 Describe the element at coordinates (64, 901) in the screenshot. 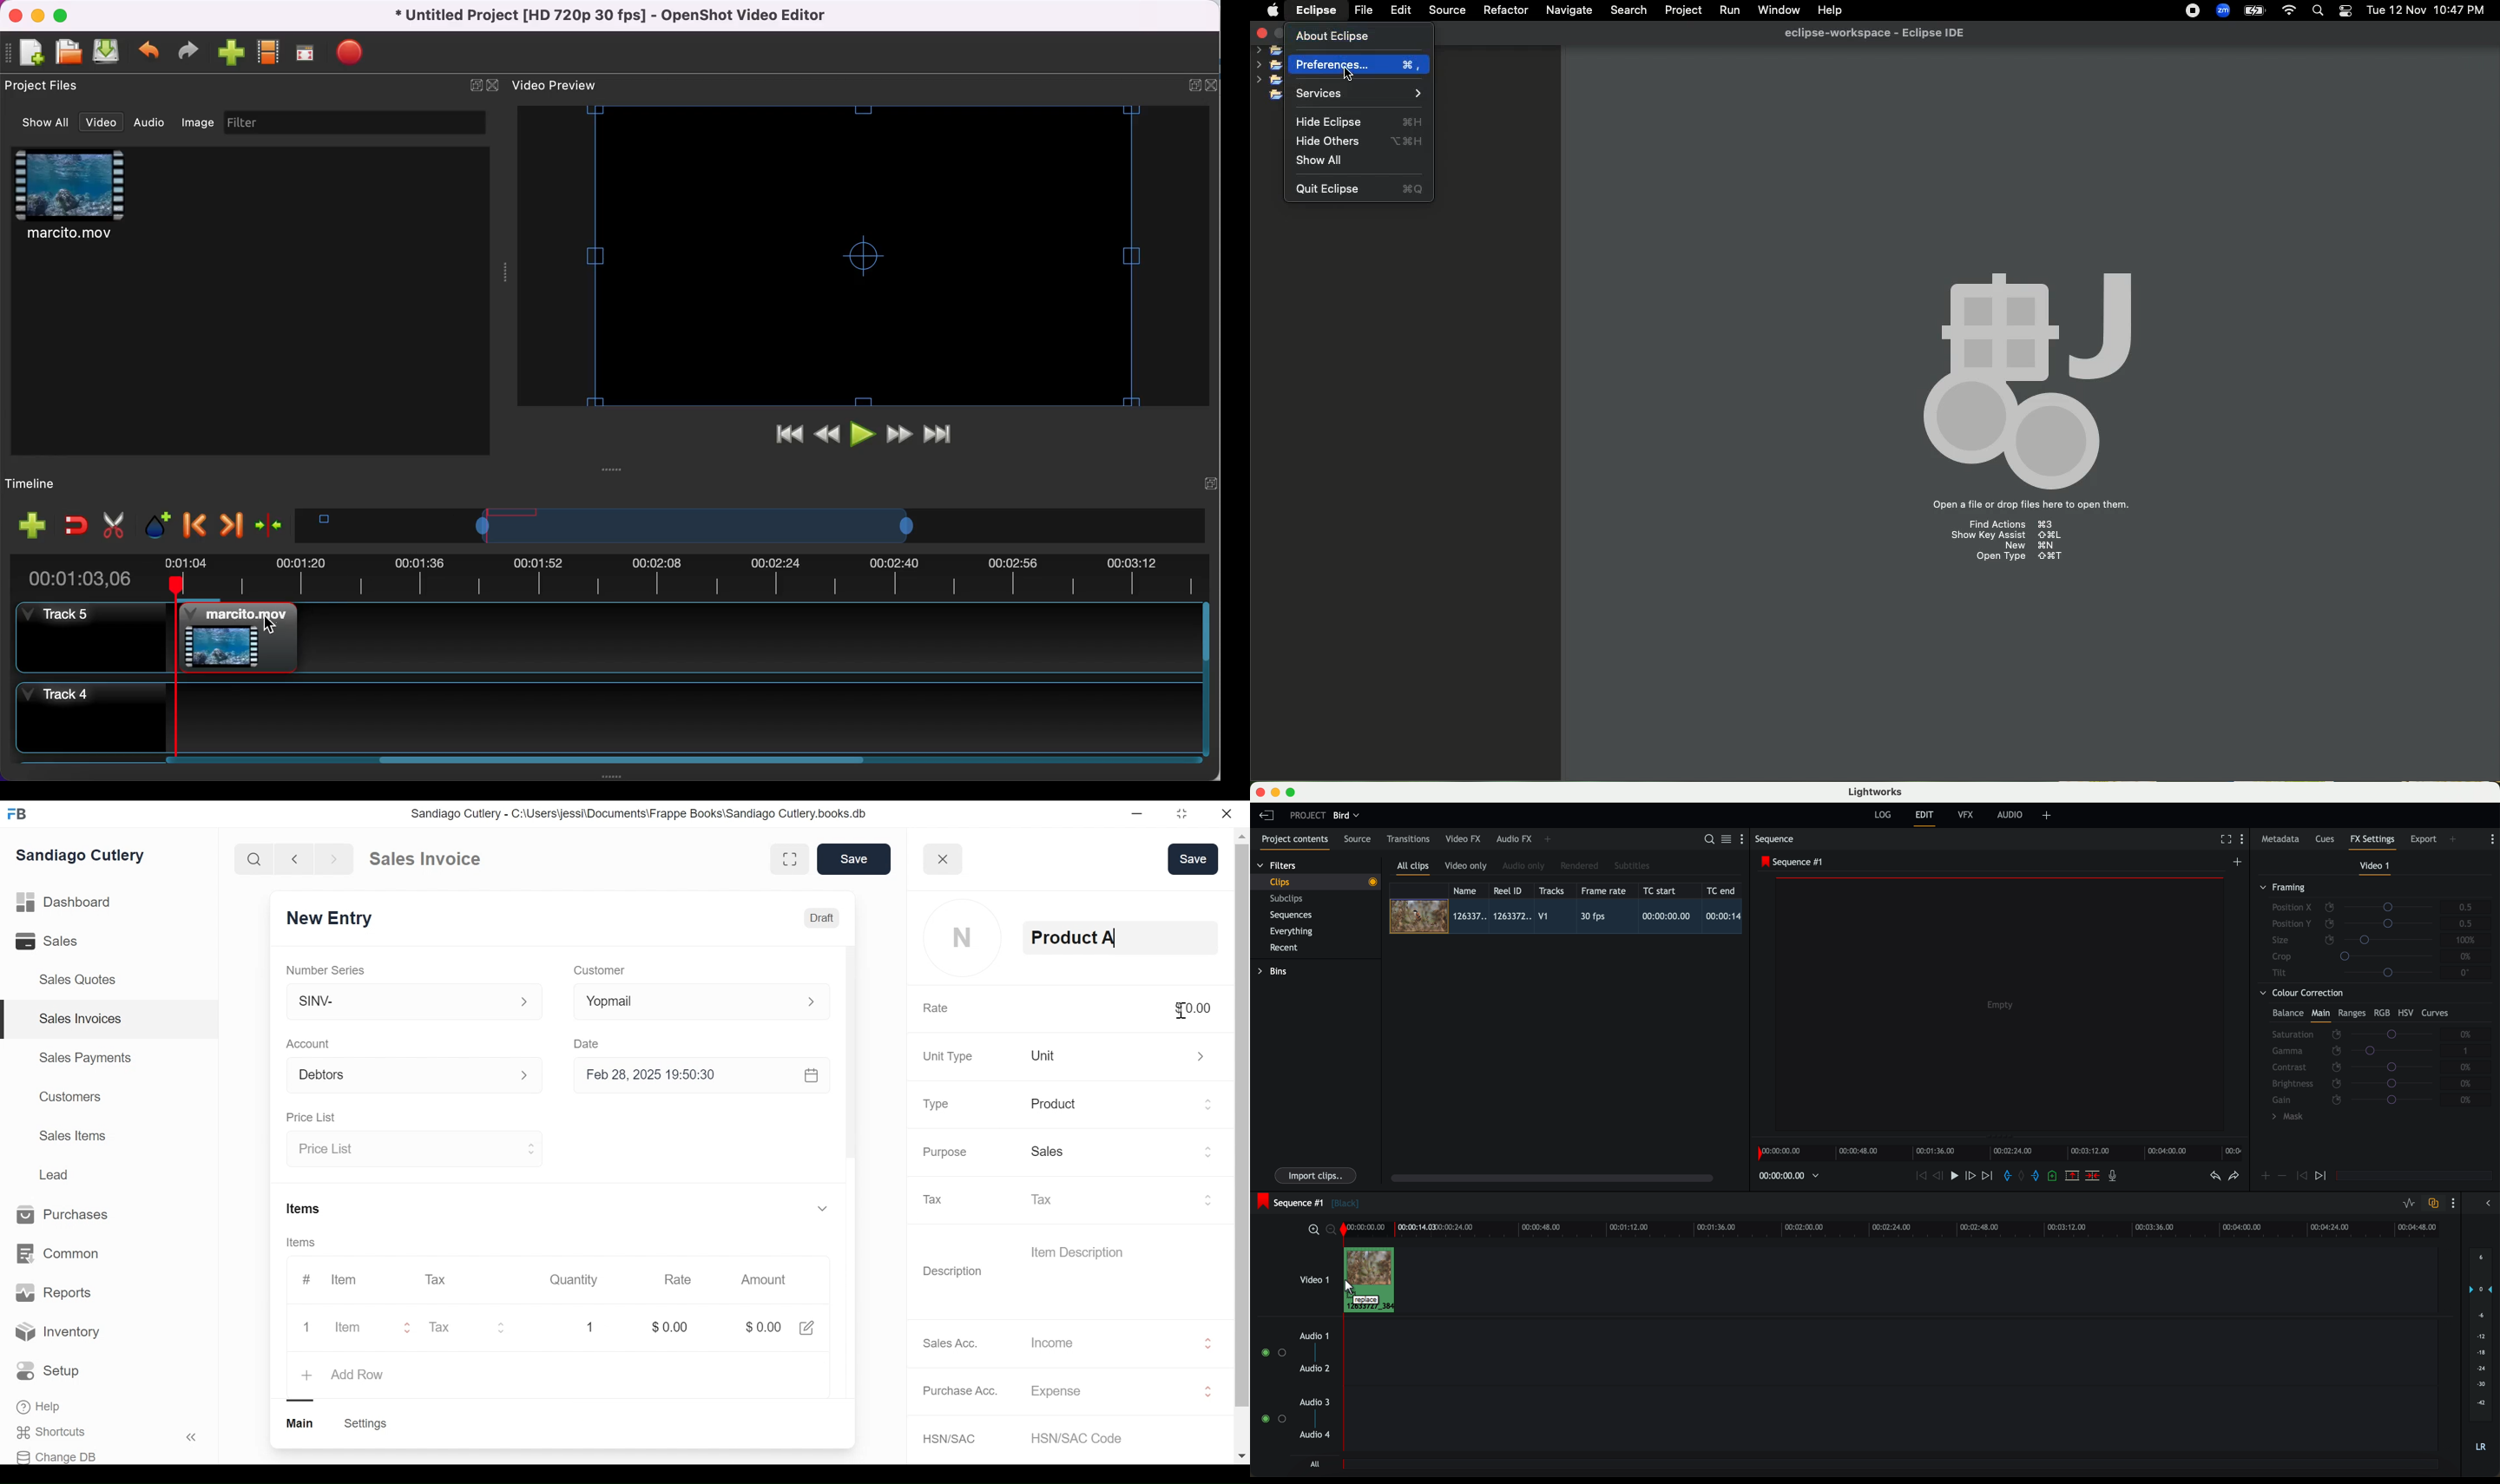

I see `Dashboard` at that location.